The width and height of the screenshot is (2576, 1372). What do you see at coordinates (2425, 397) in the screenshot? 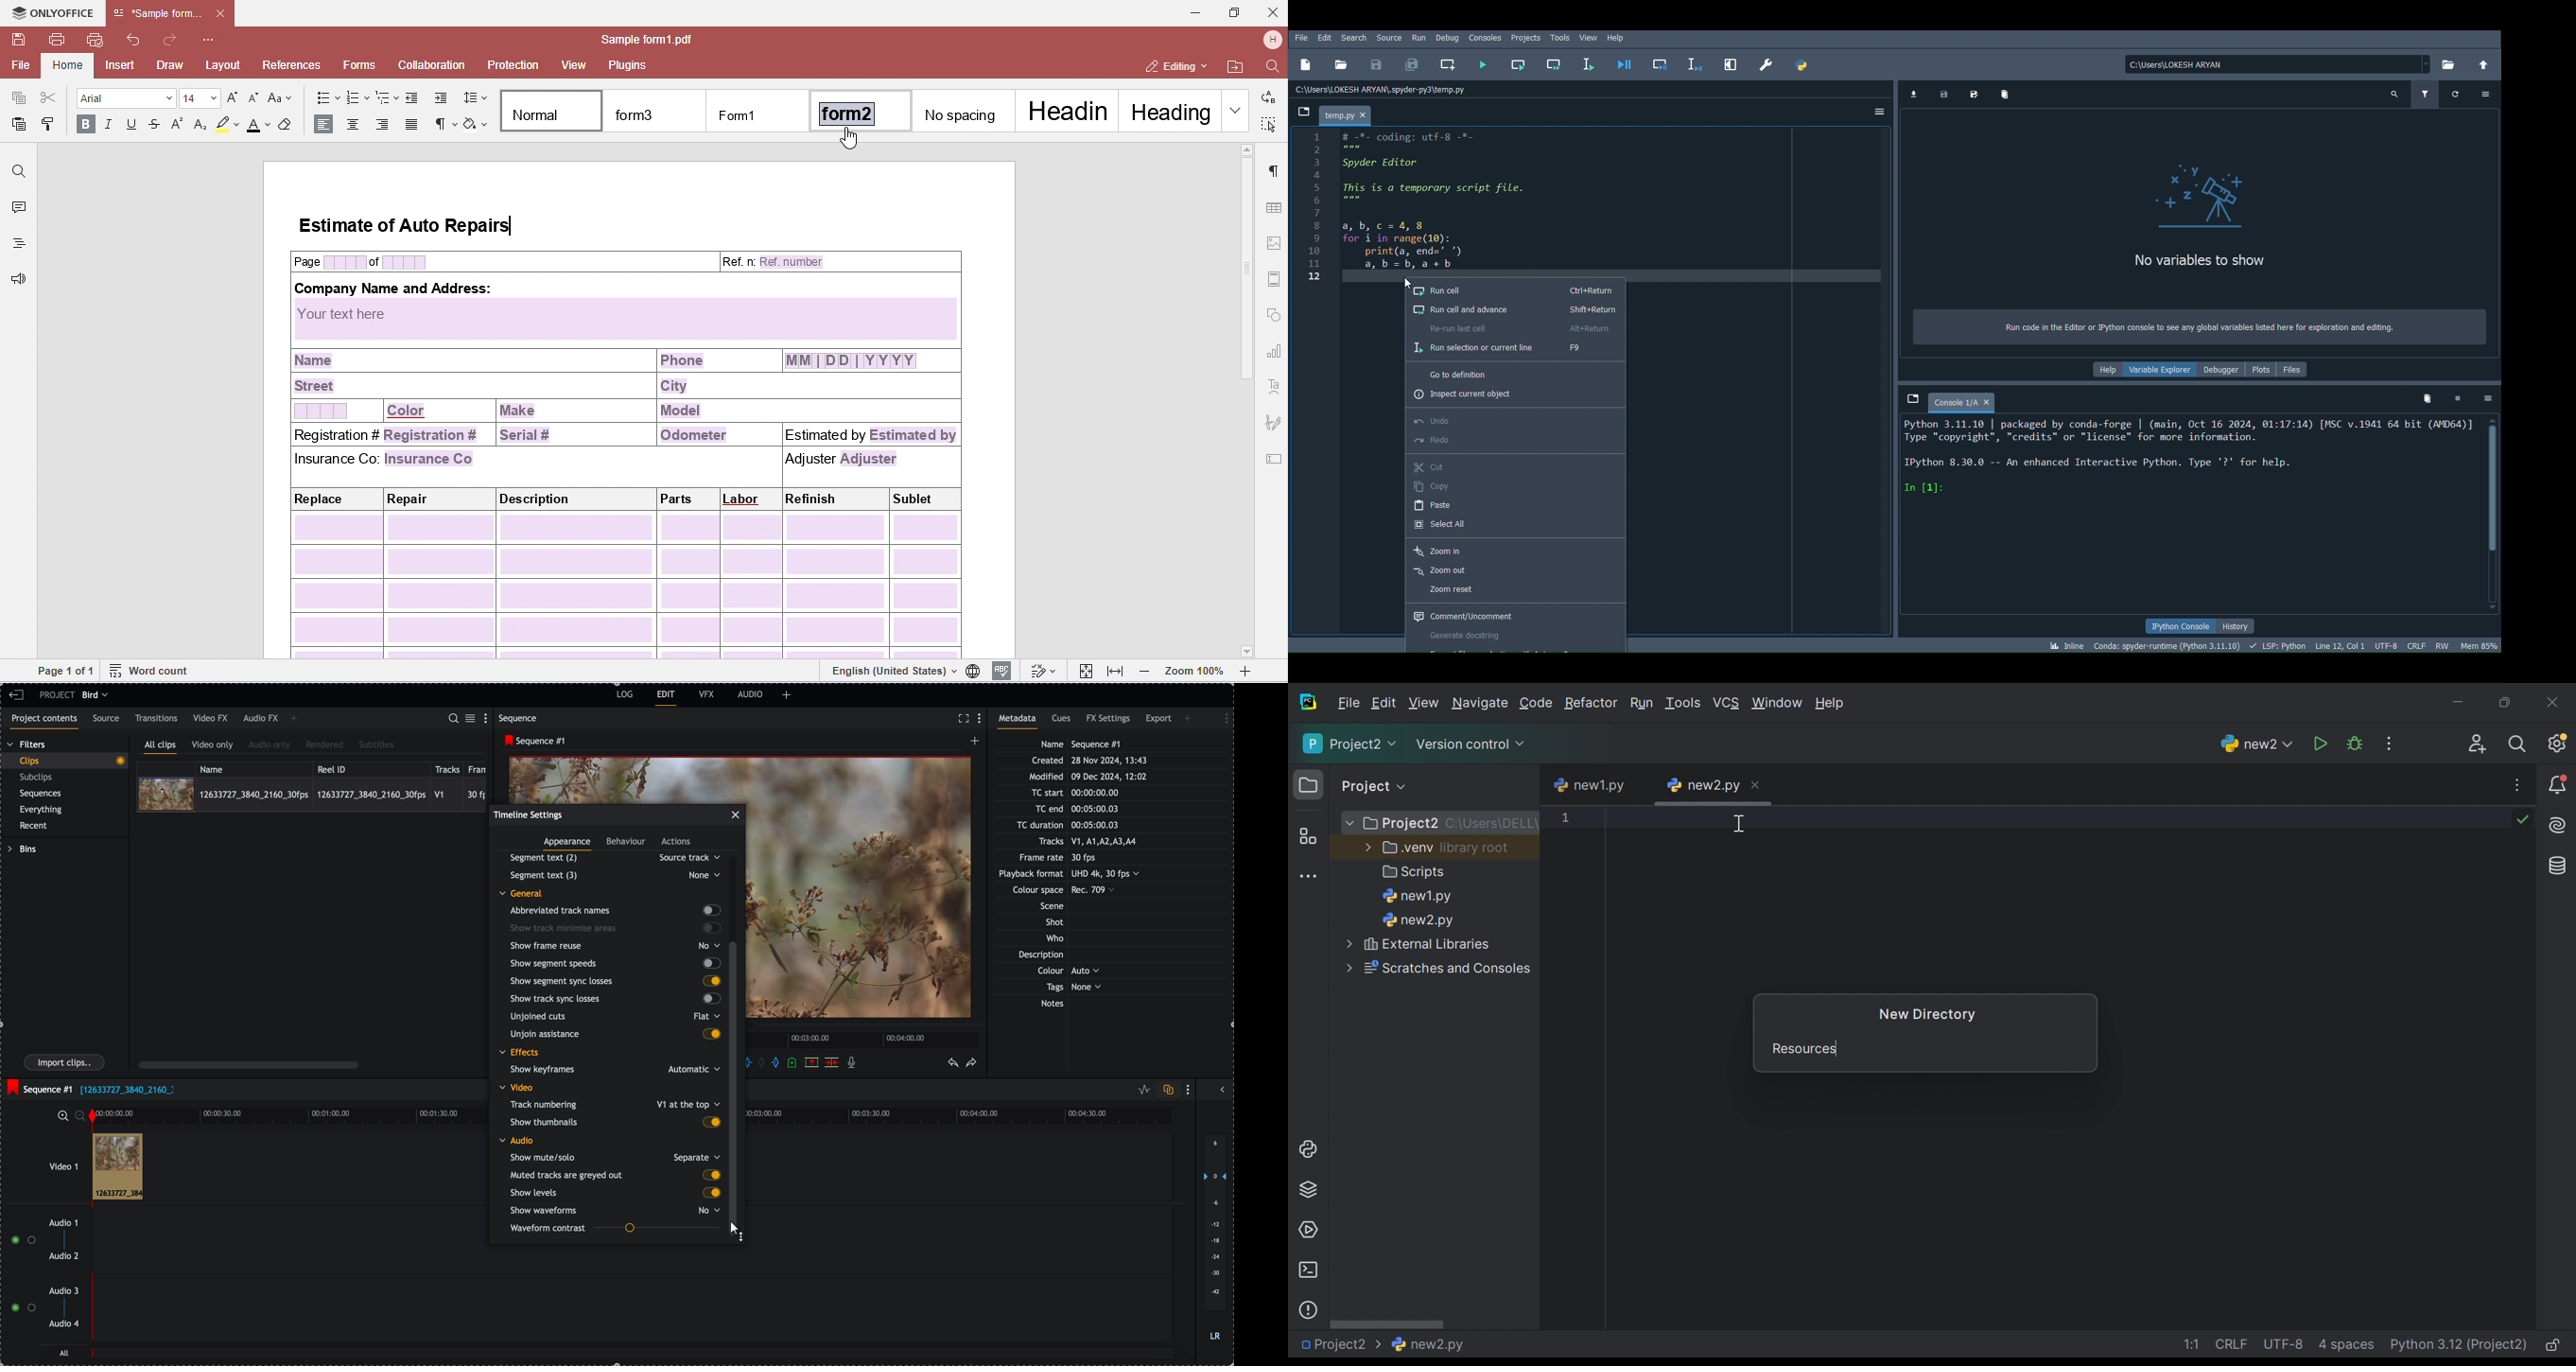
I see `Remove all variables from namespace` at bounding box center [2425, 397].